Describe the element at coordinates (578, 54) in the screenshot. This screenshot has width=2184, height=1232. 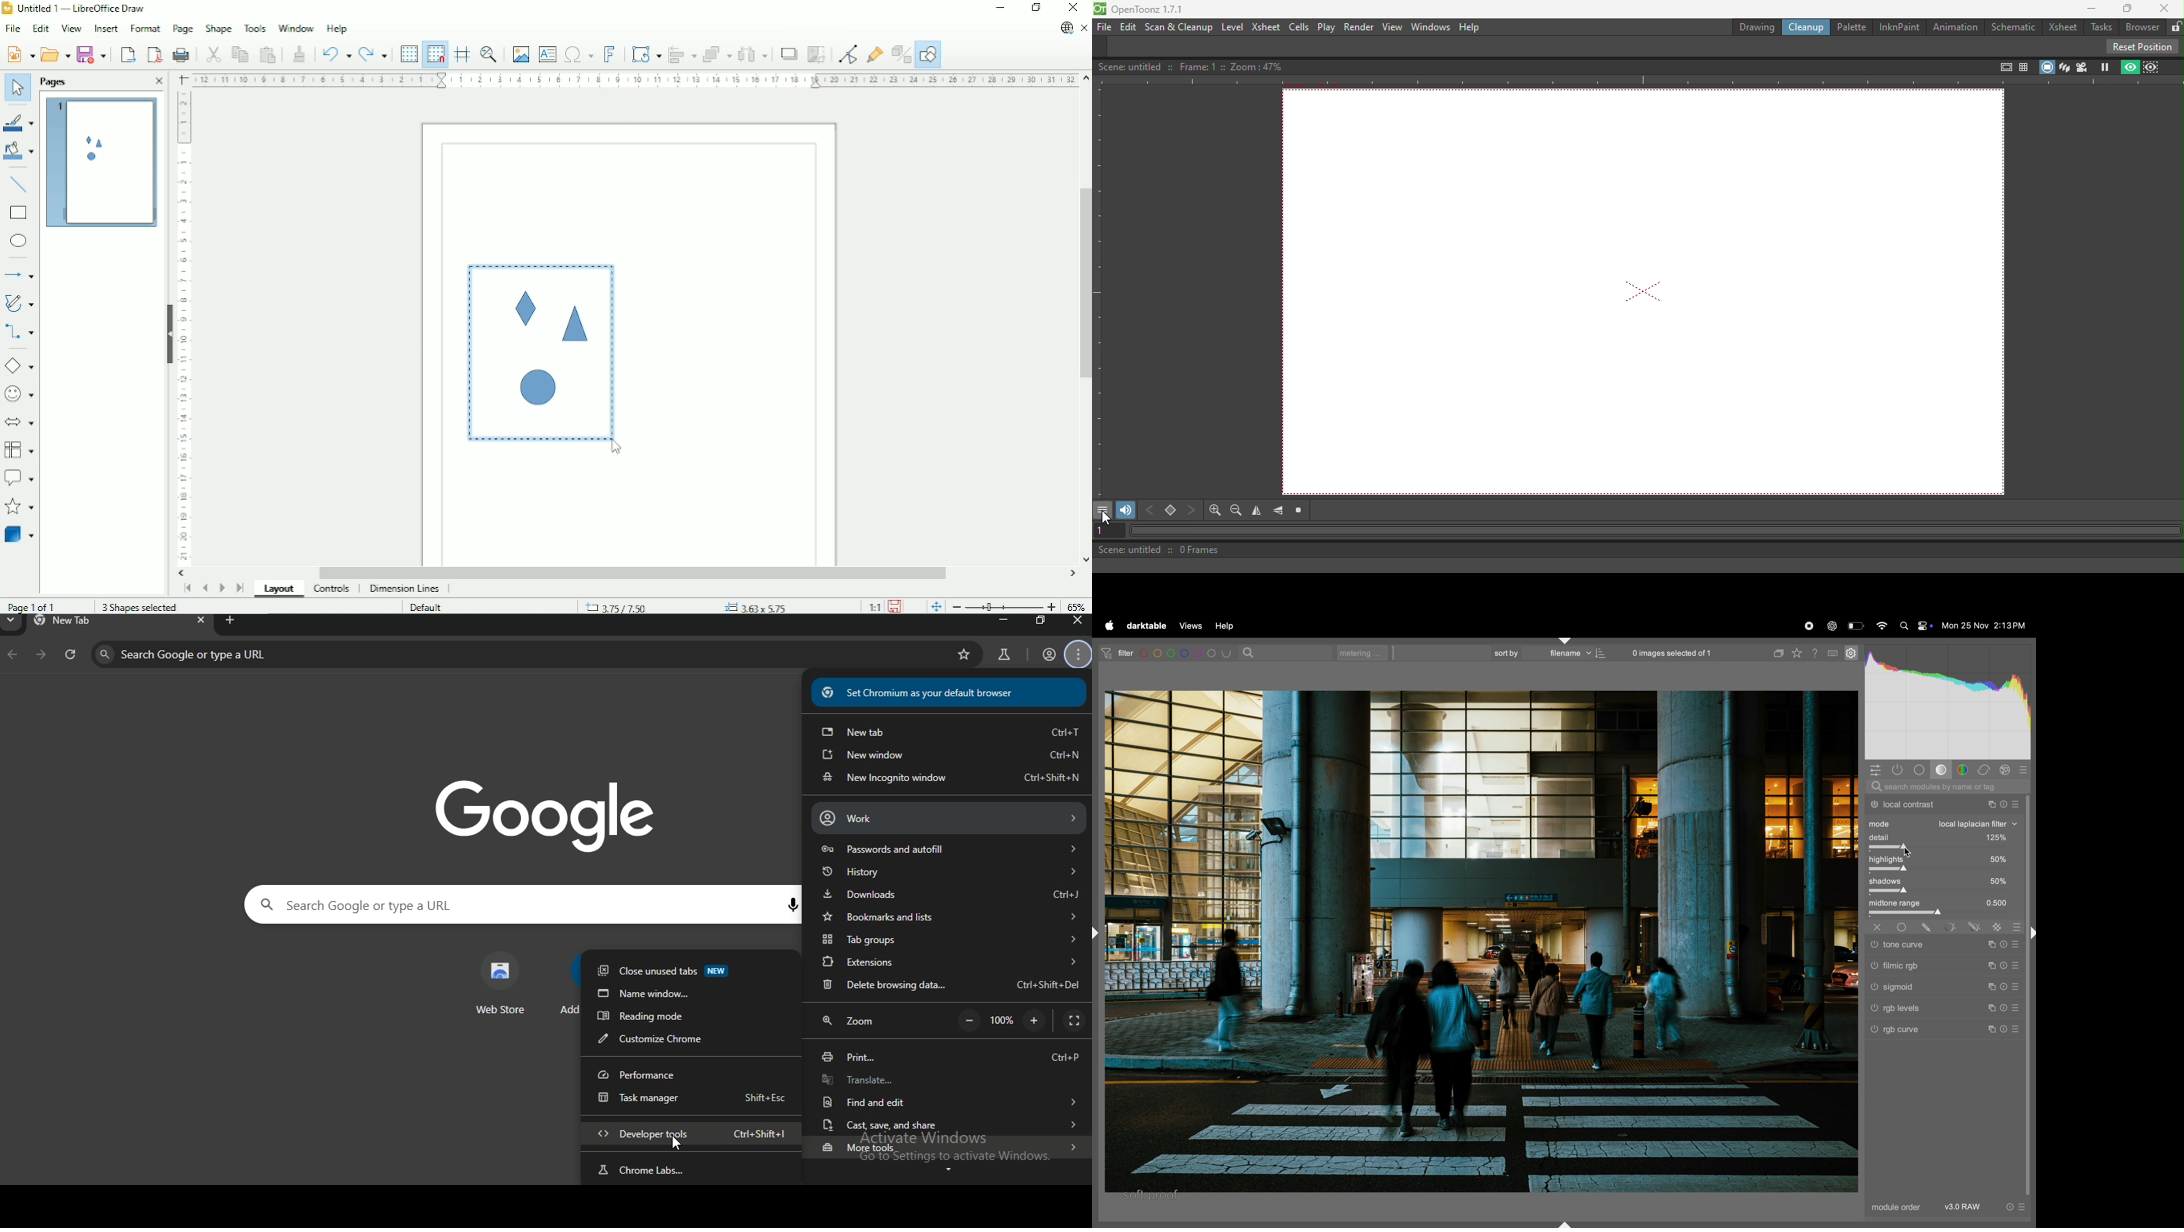
I see `Insert special characters` at that location.